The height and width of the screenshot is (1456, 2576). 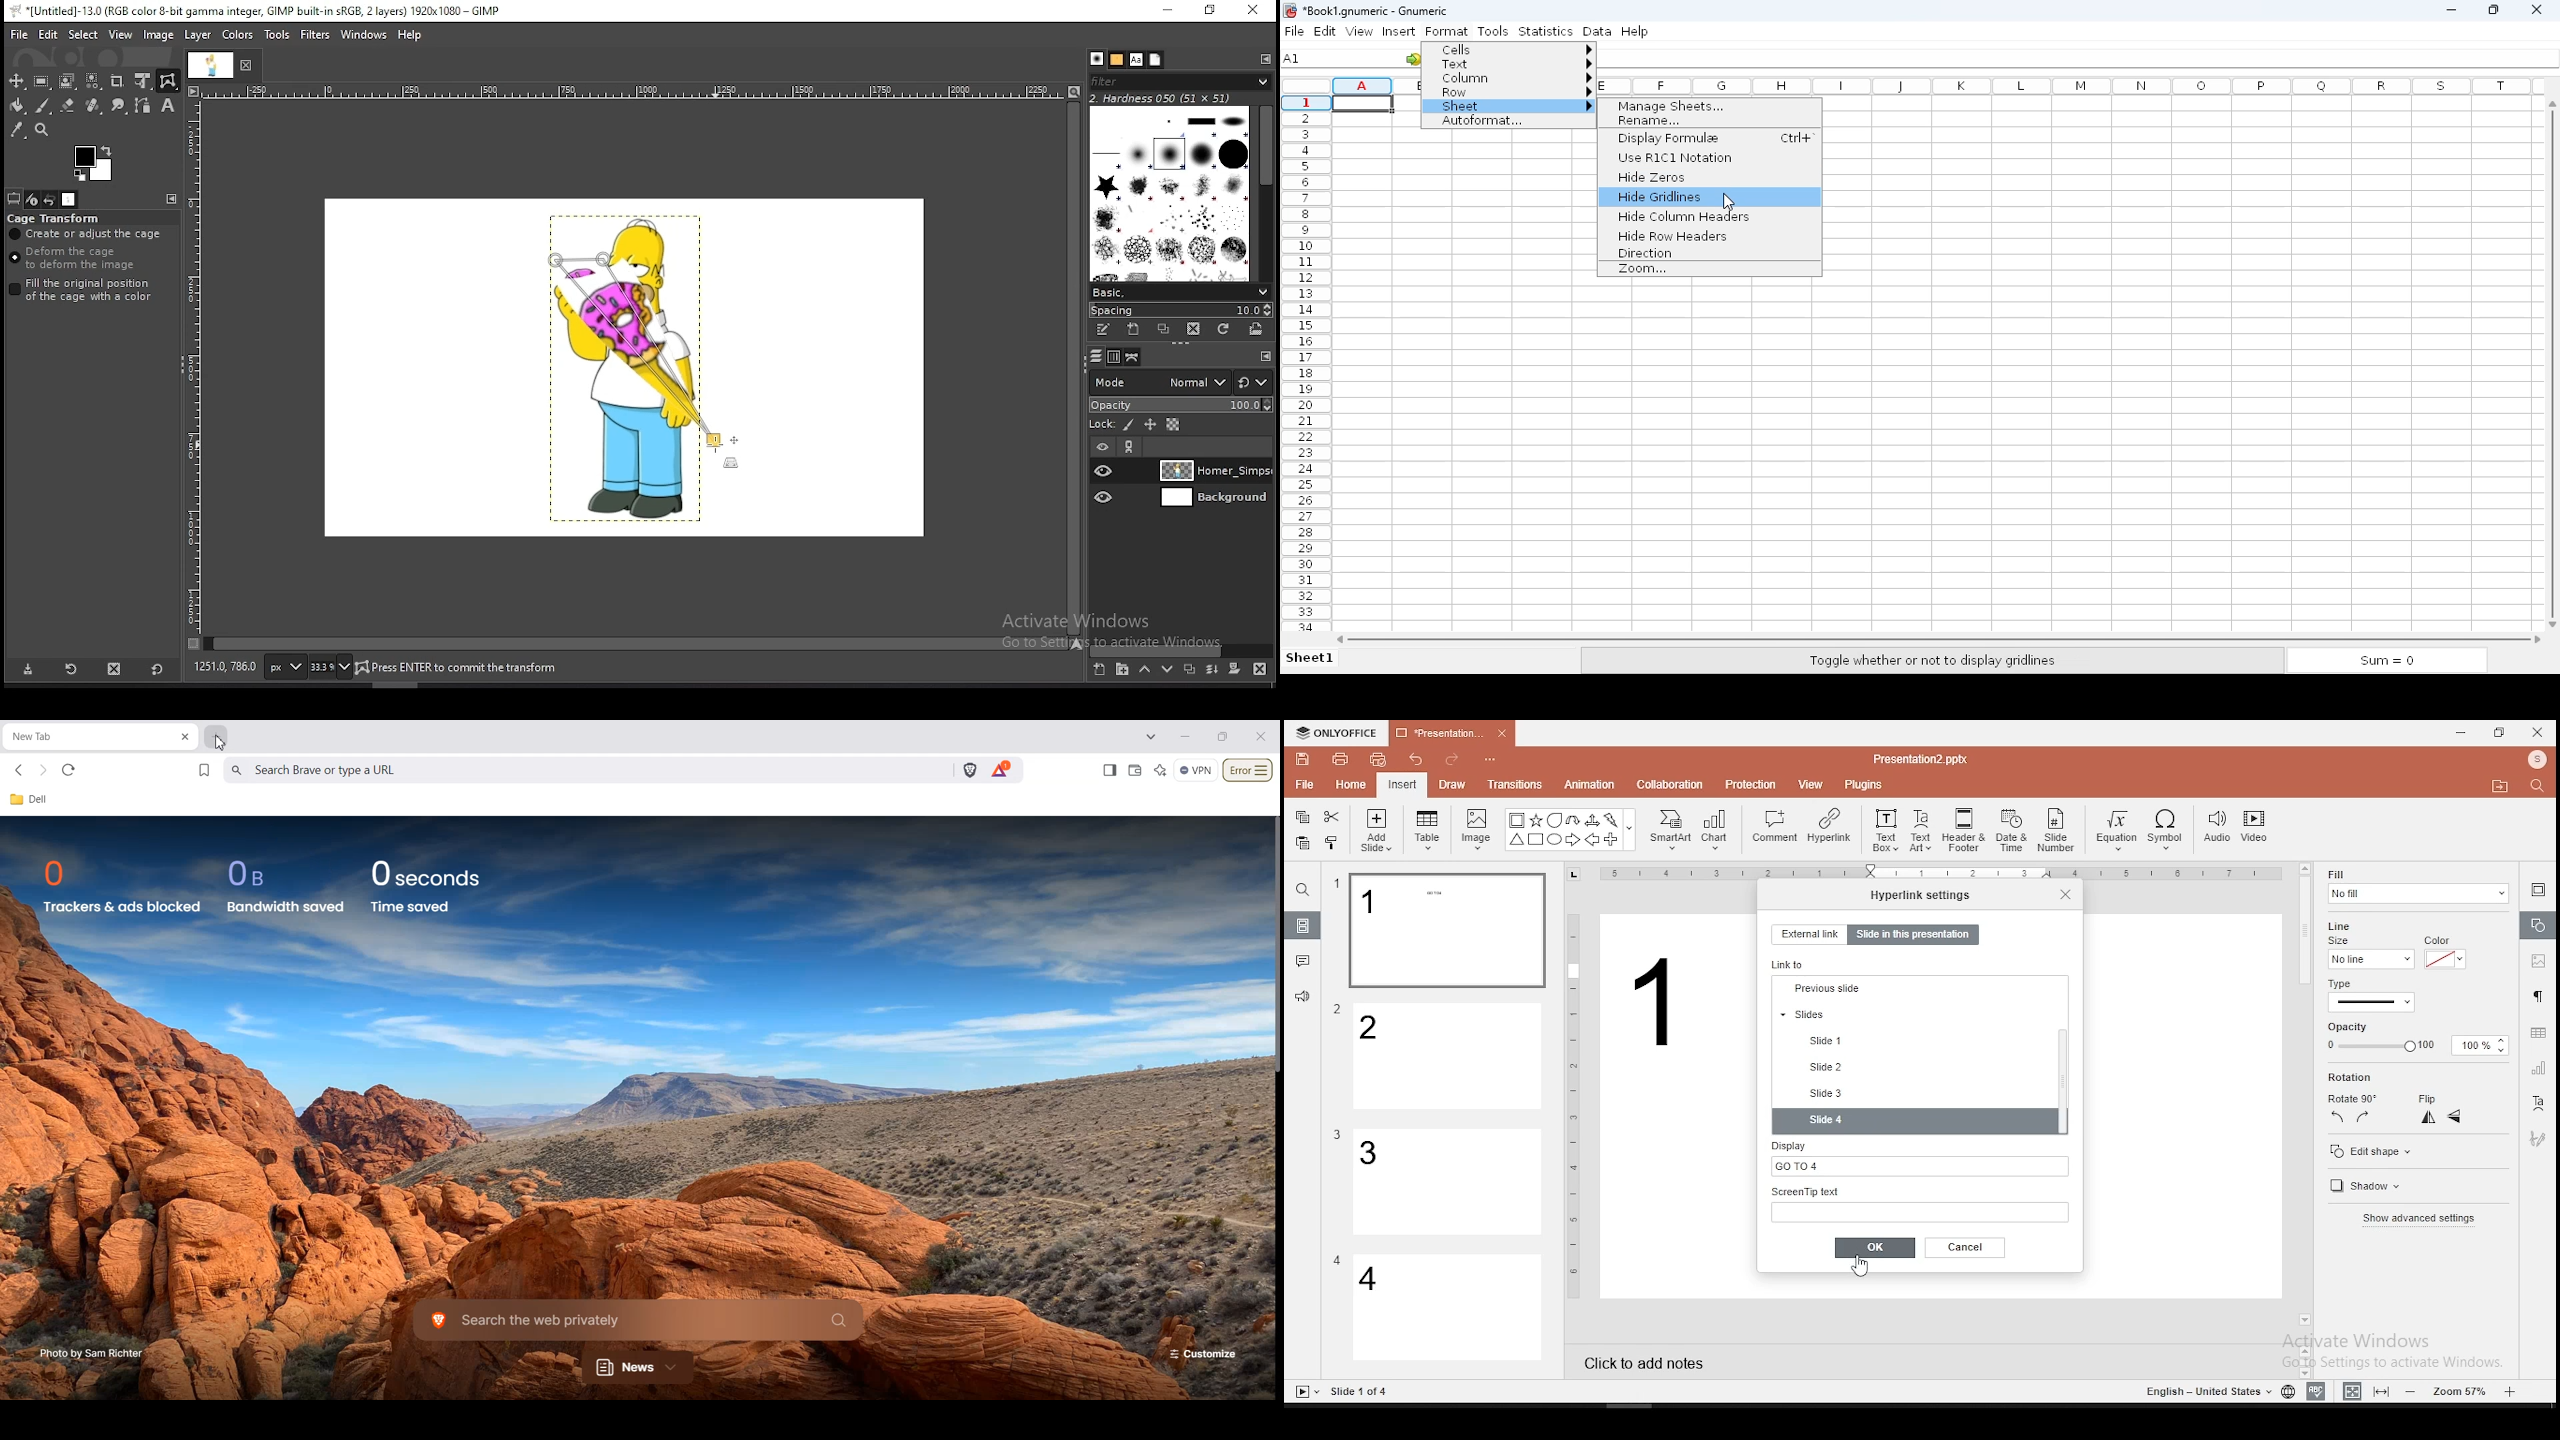 I want to click on hyperlink, so click(x=1828, y=825).